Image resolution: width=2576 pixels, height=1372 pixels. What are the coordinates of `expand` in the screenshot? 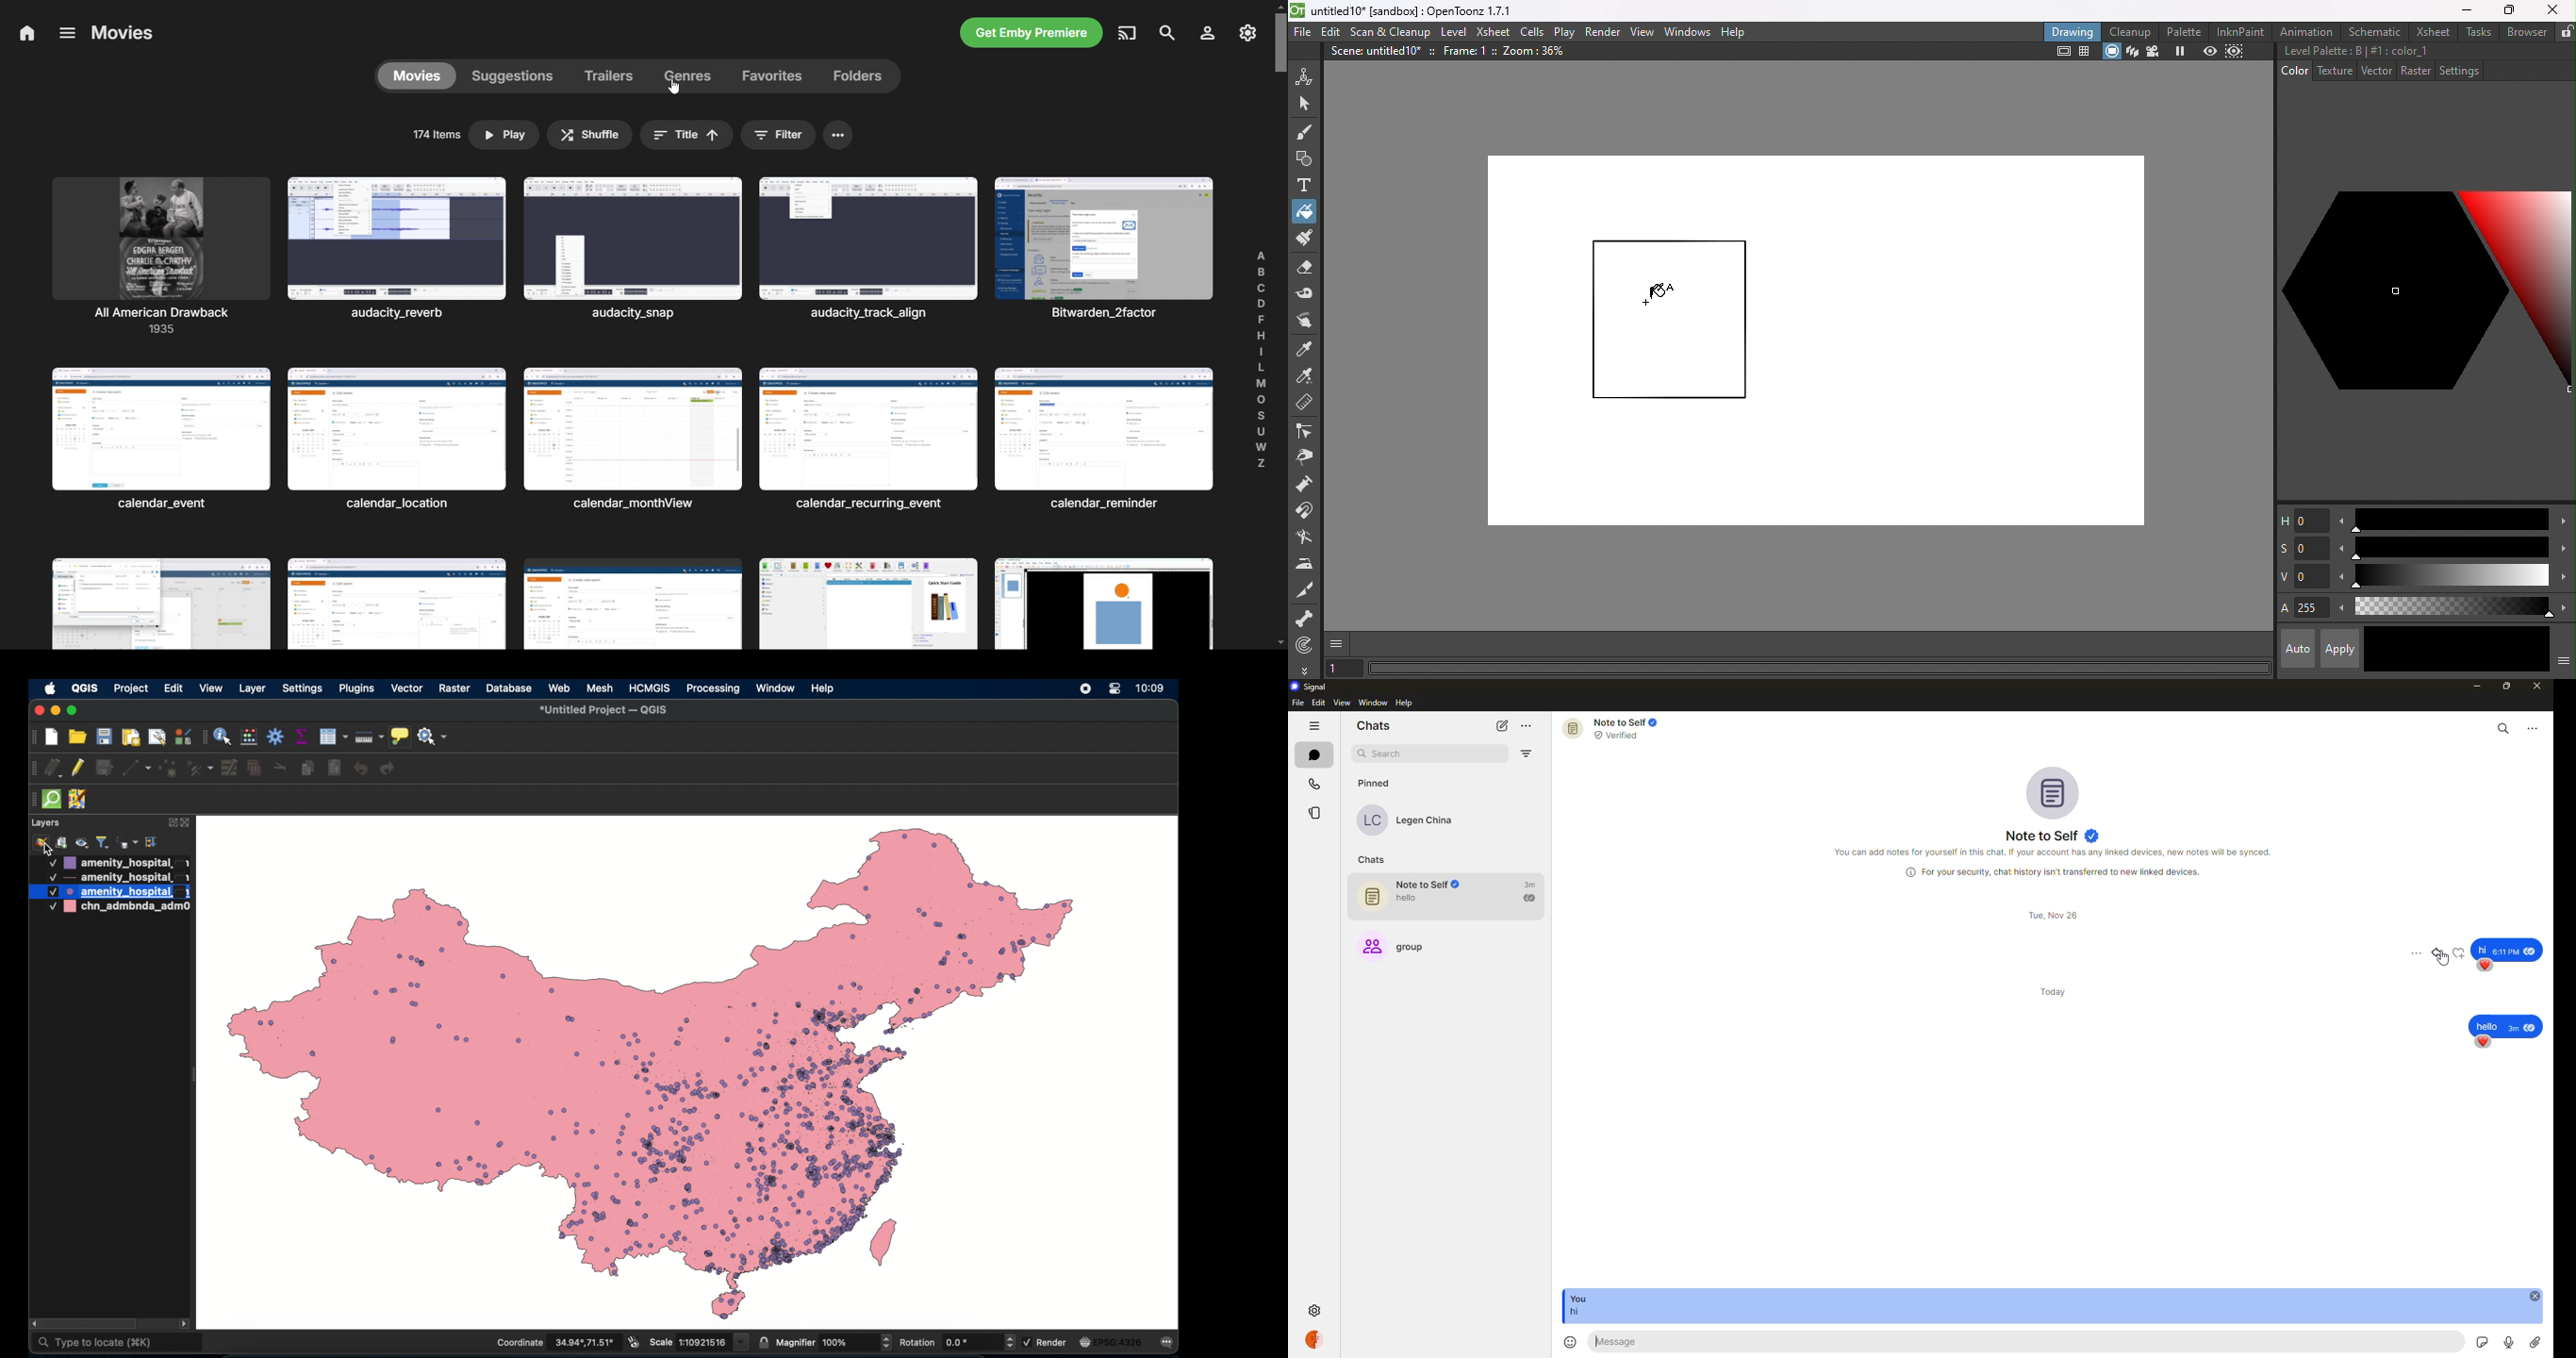 It's located at (169, 822).